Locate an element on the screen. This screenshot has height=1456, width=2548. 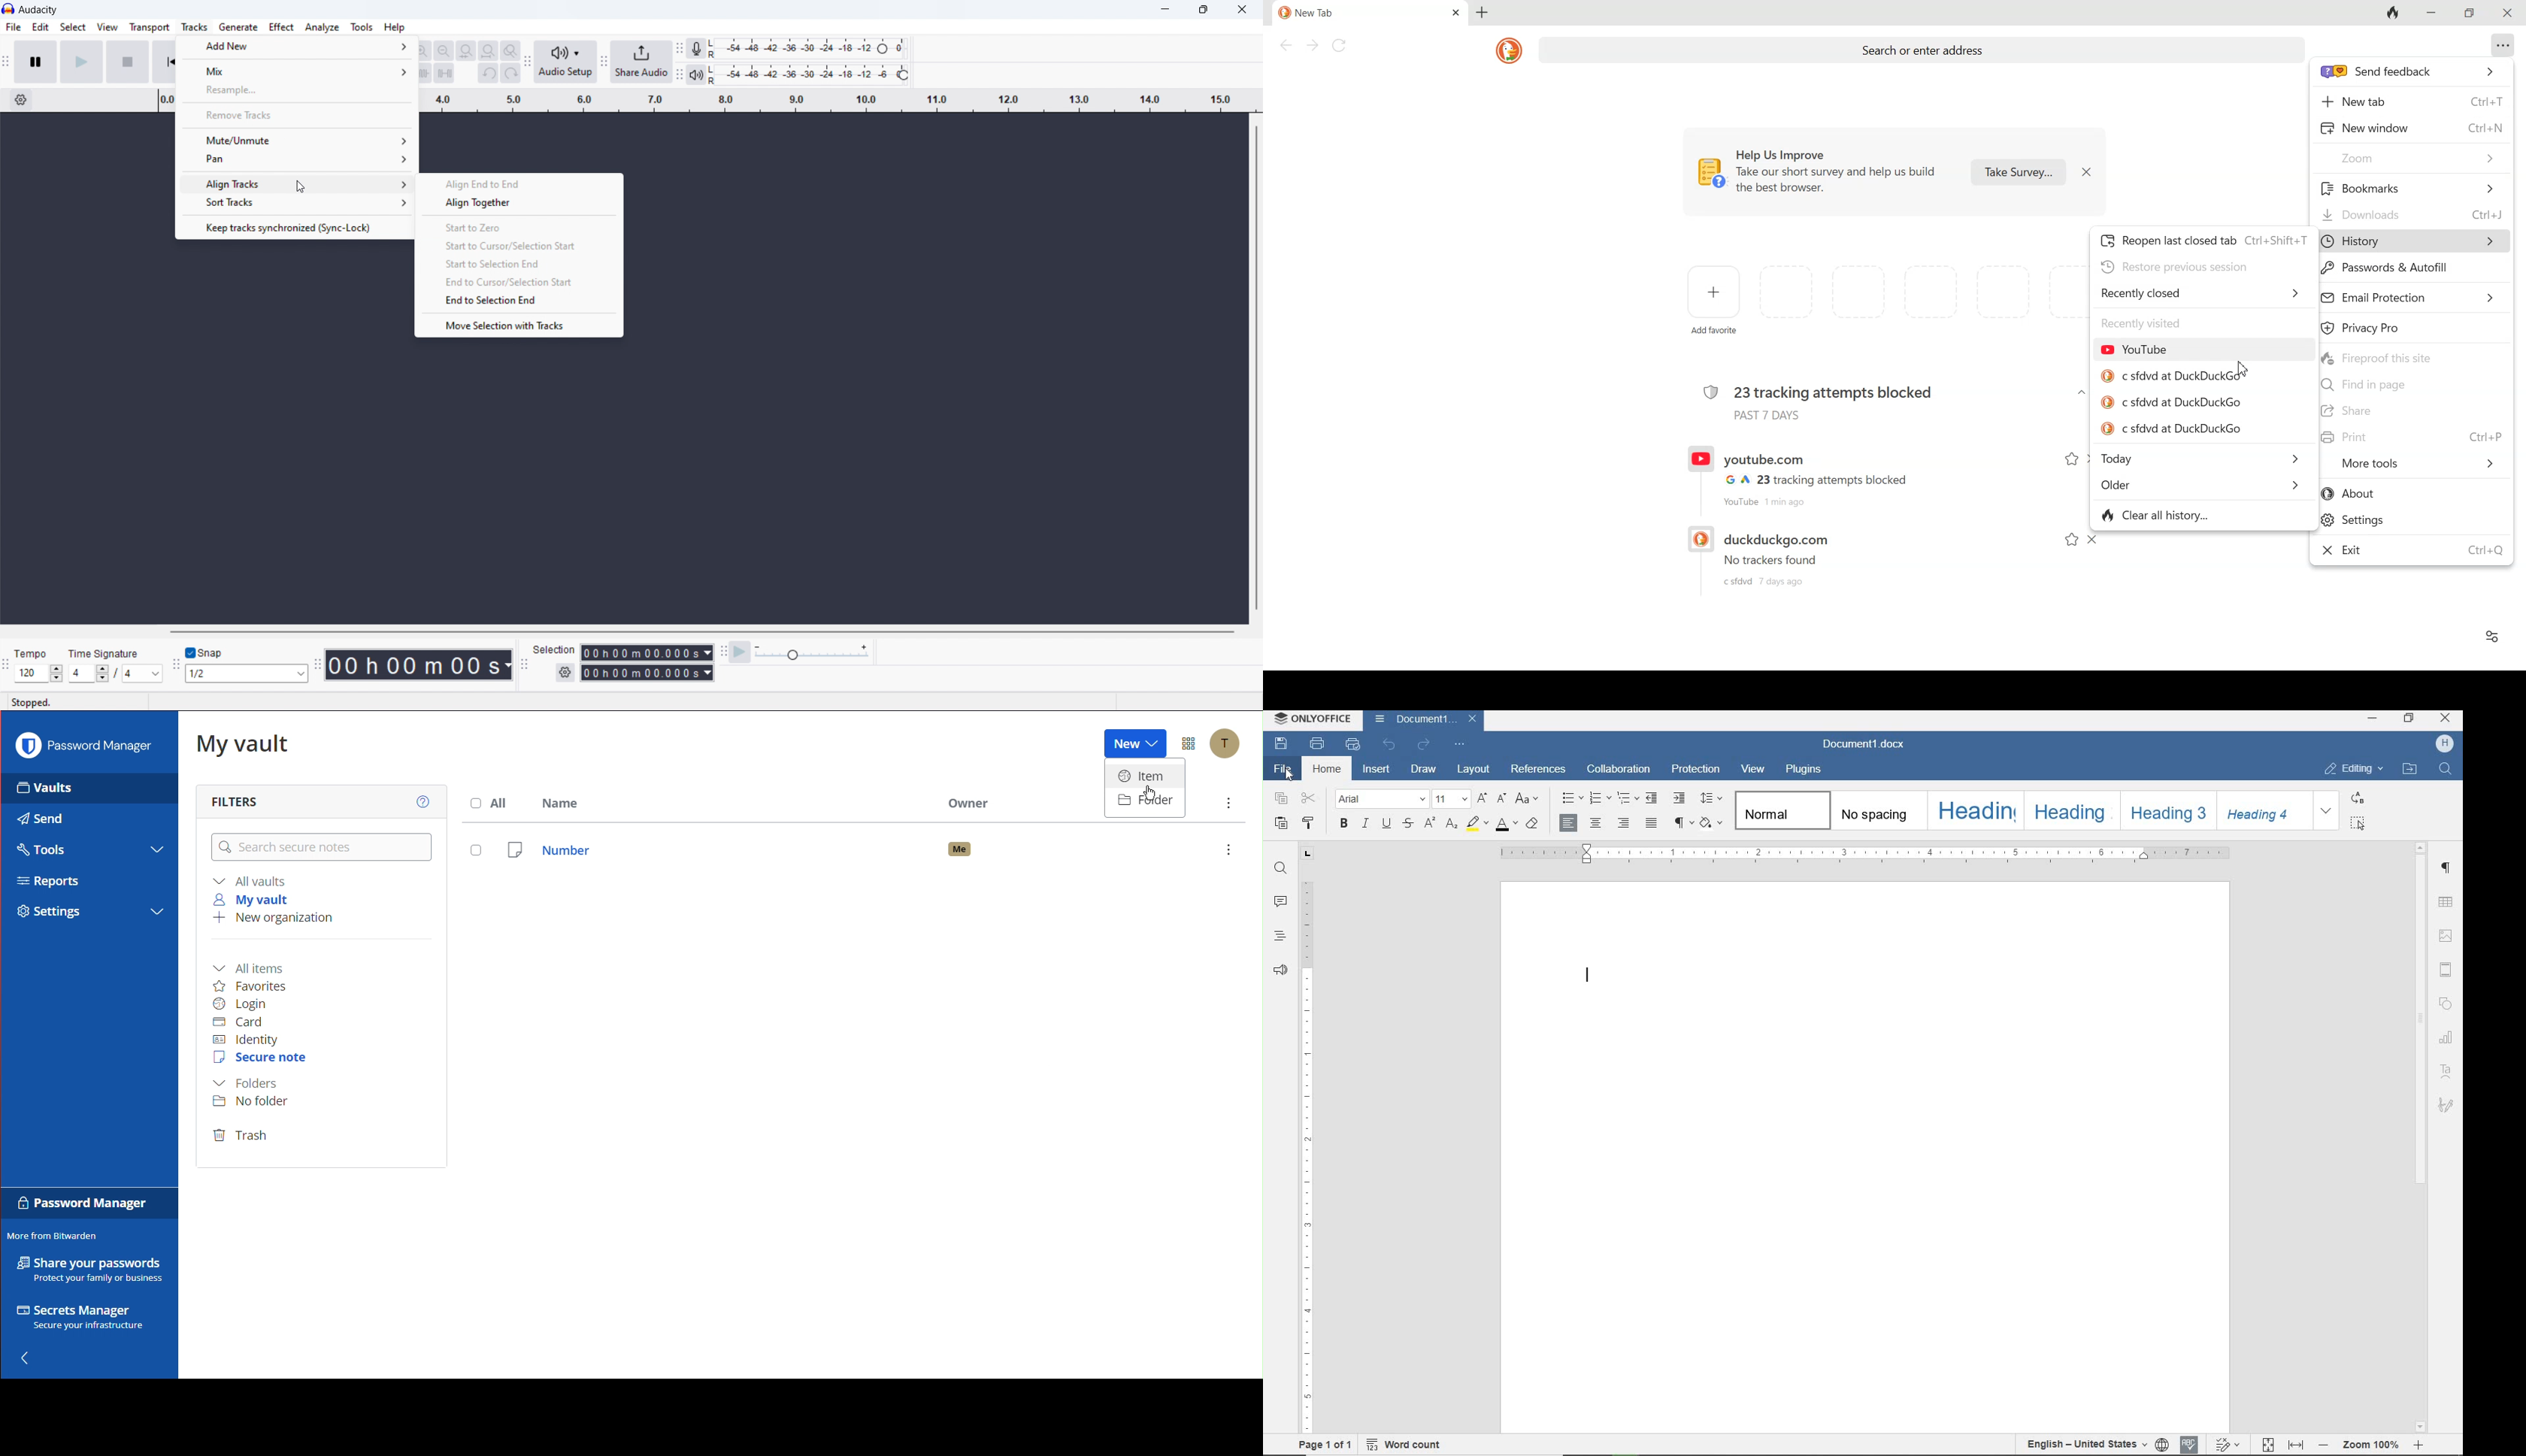
Folder is located at coordinates (1148, 800).